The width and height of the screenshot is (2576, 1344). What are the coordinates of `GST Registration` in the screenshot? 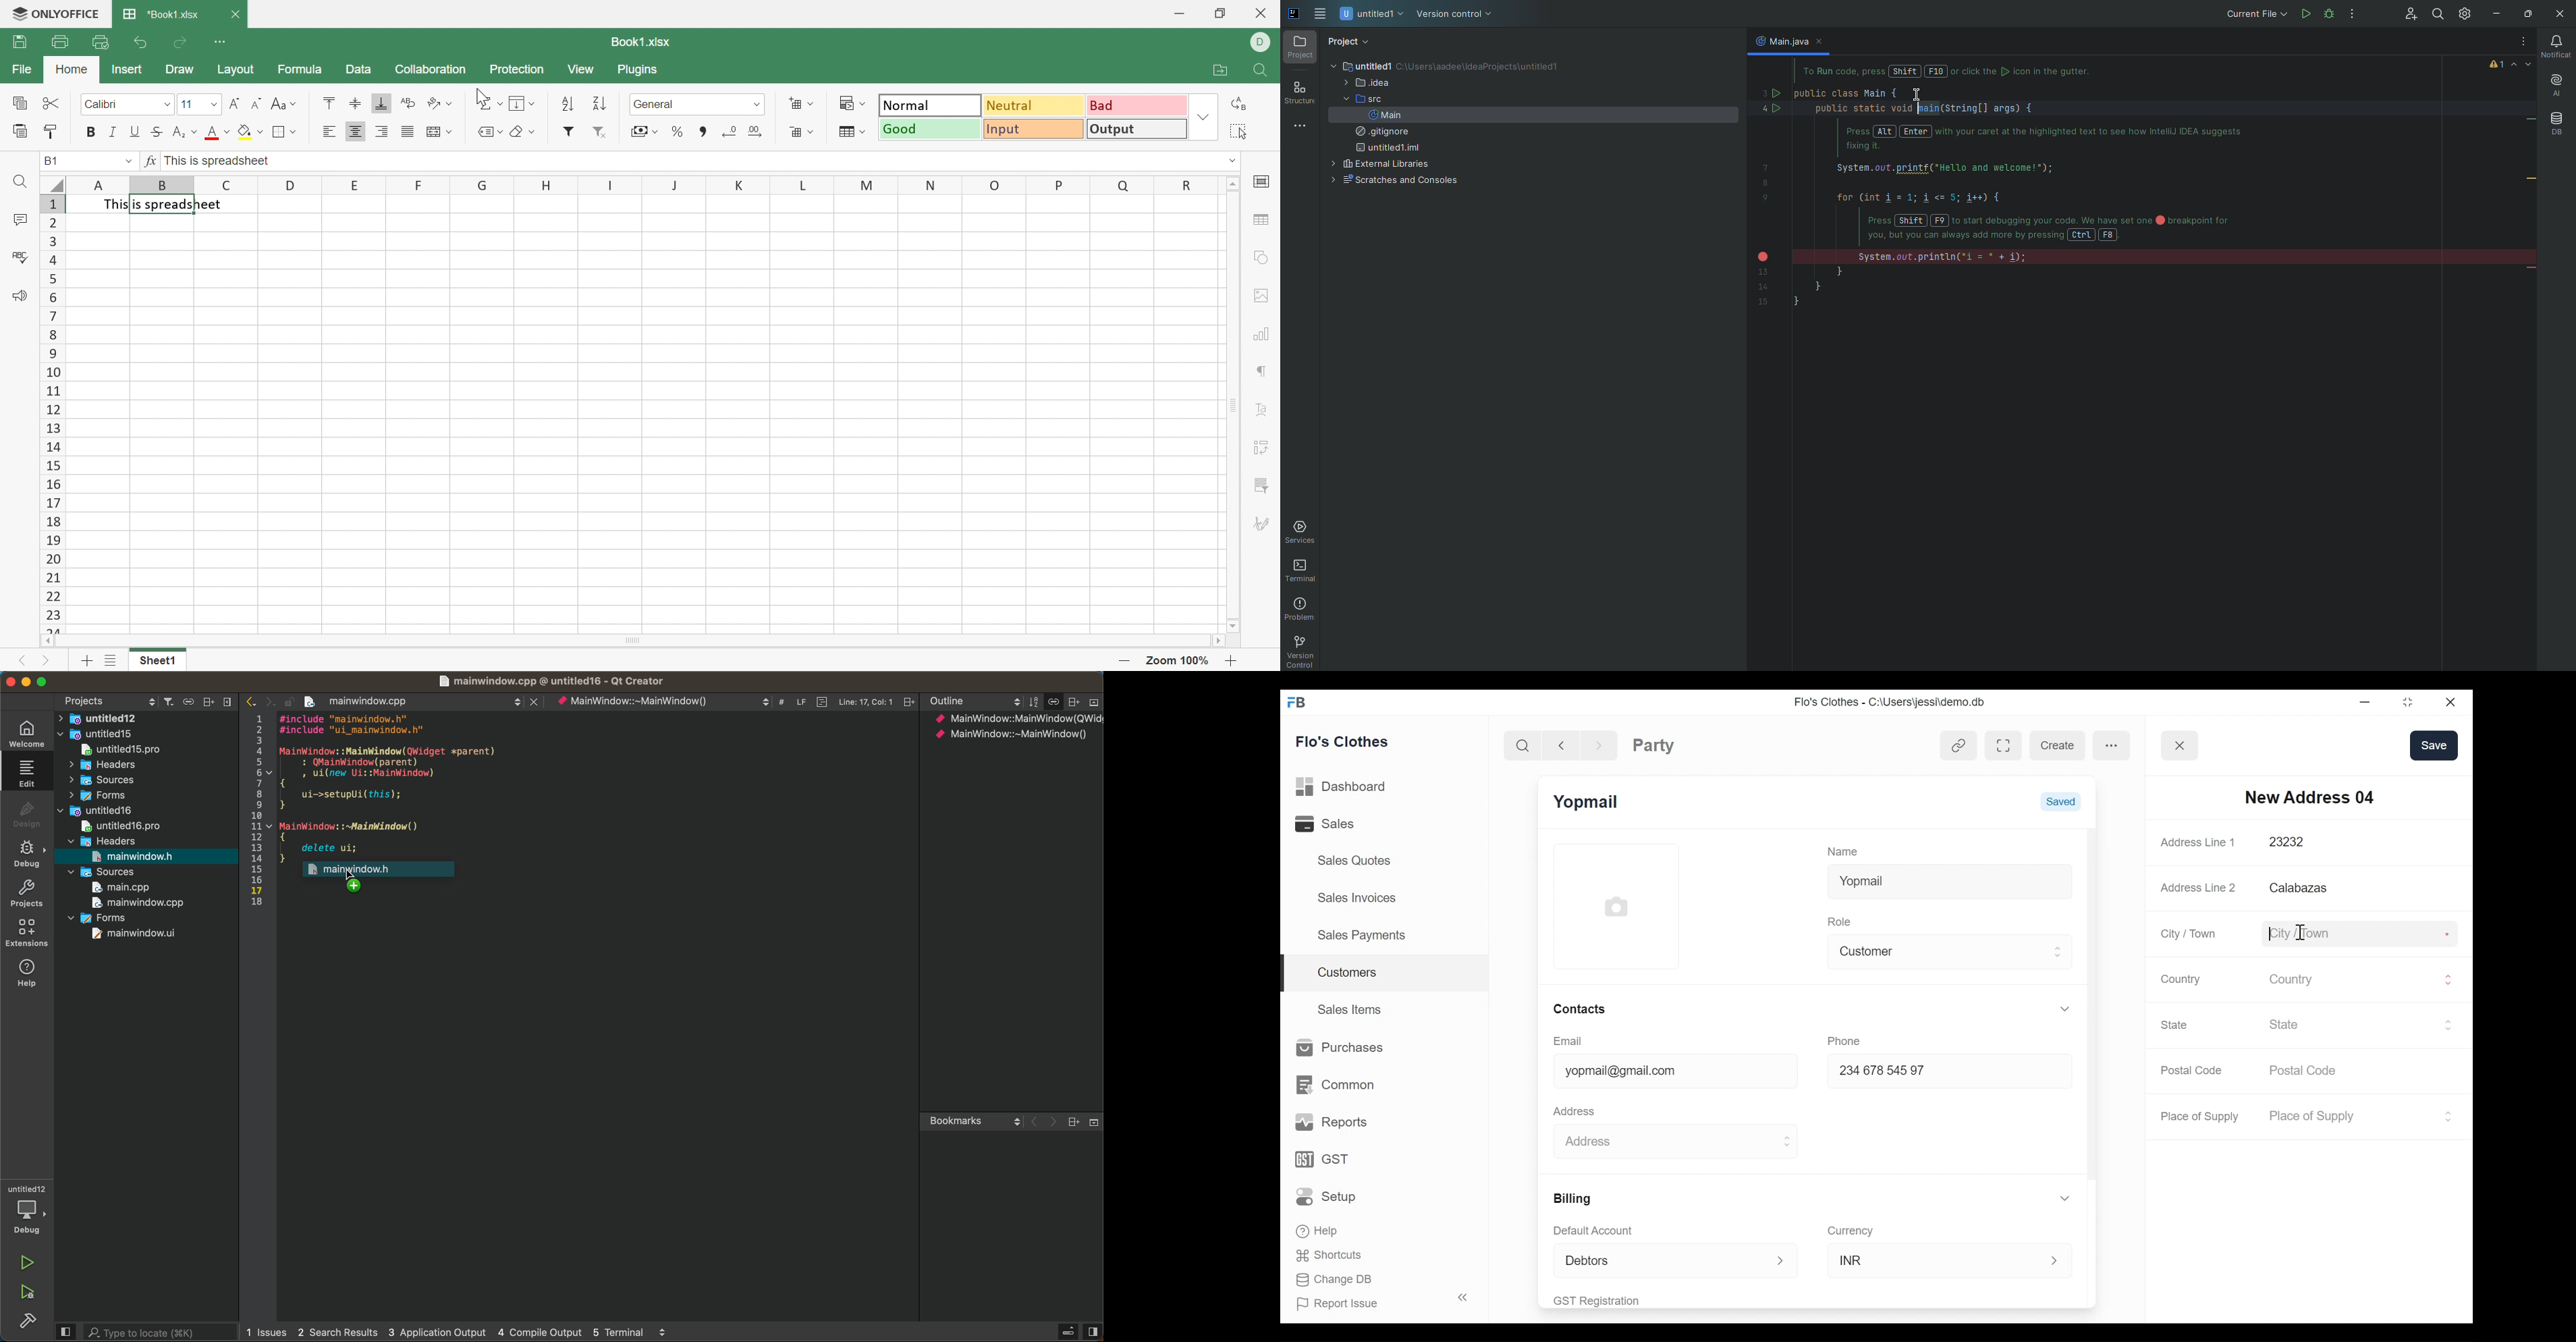 It's located at (1612, 1300).